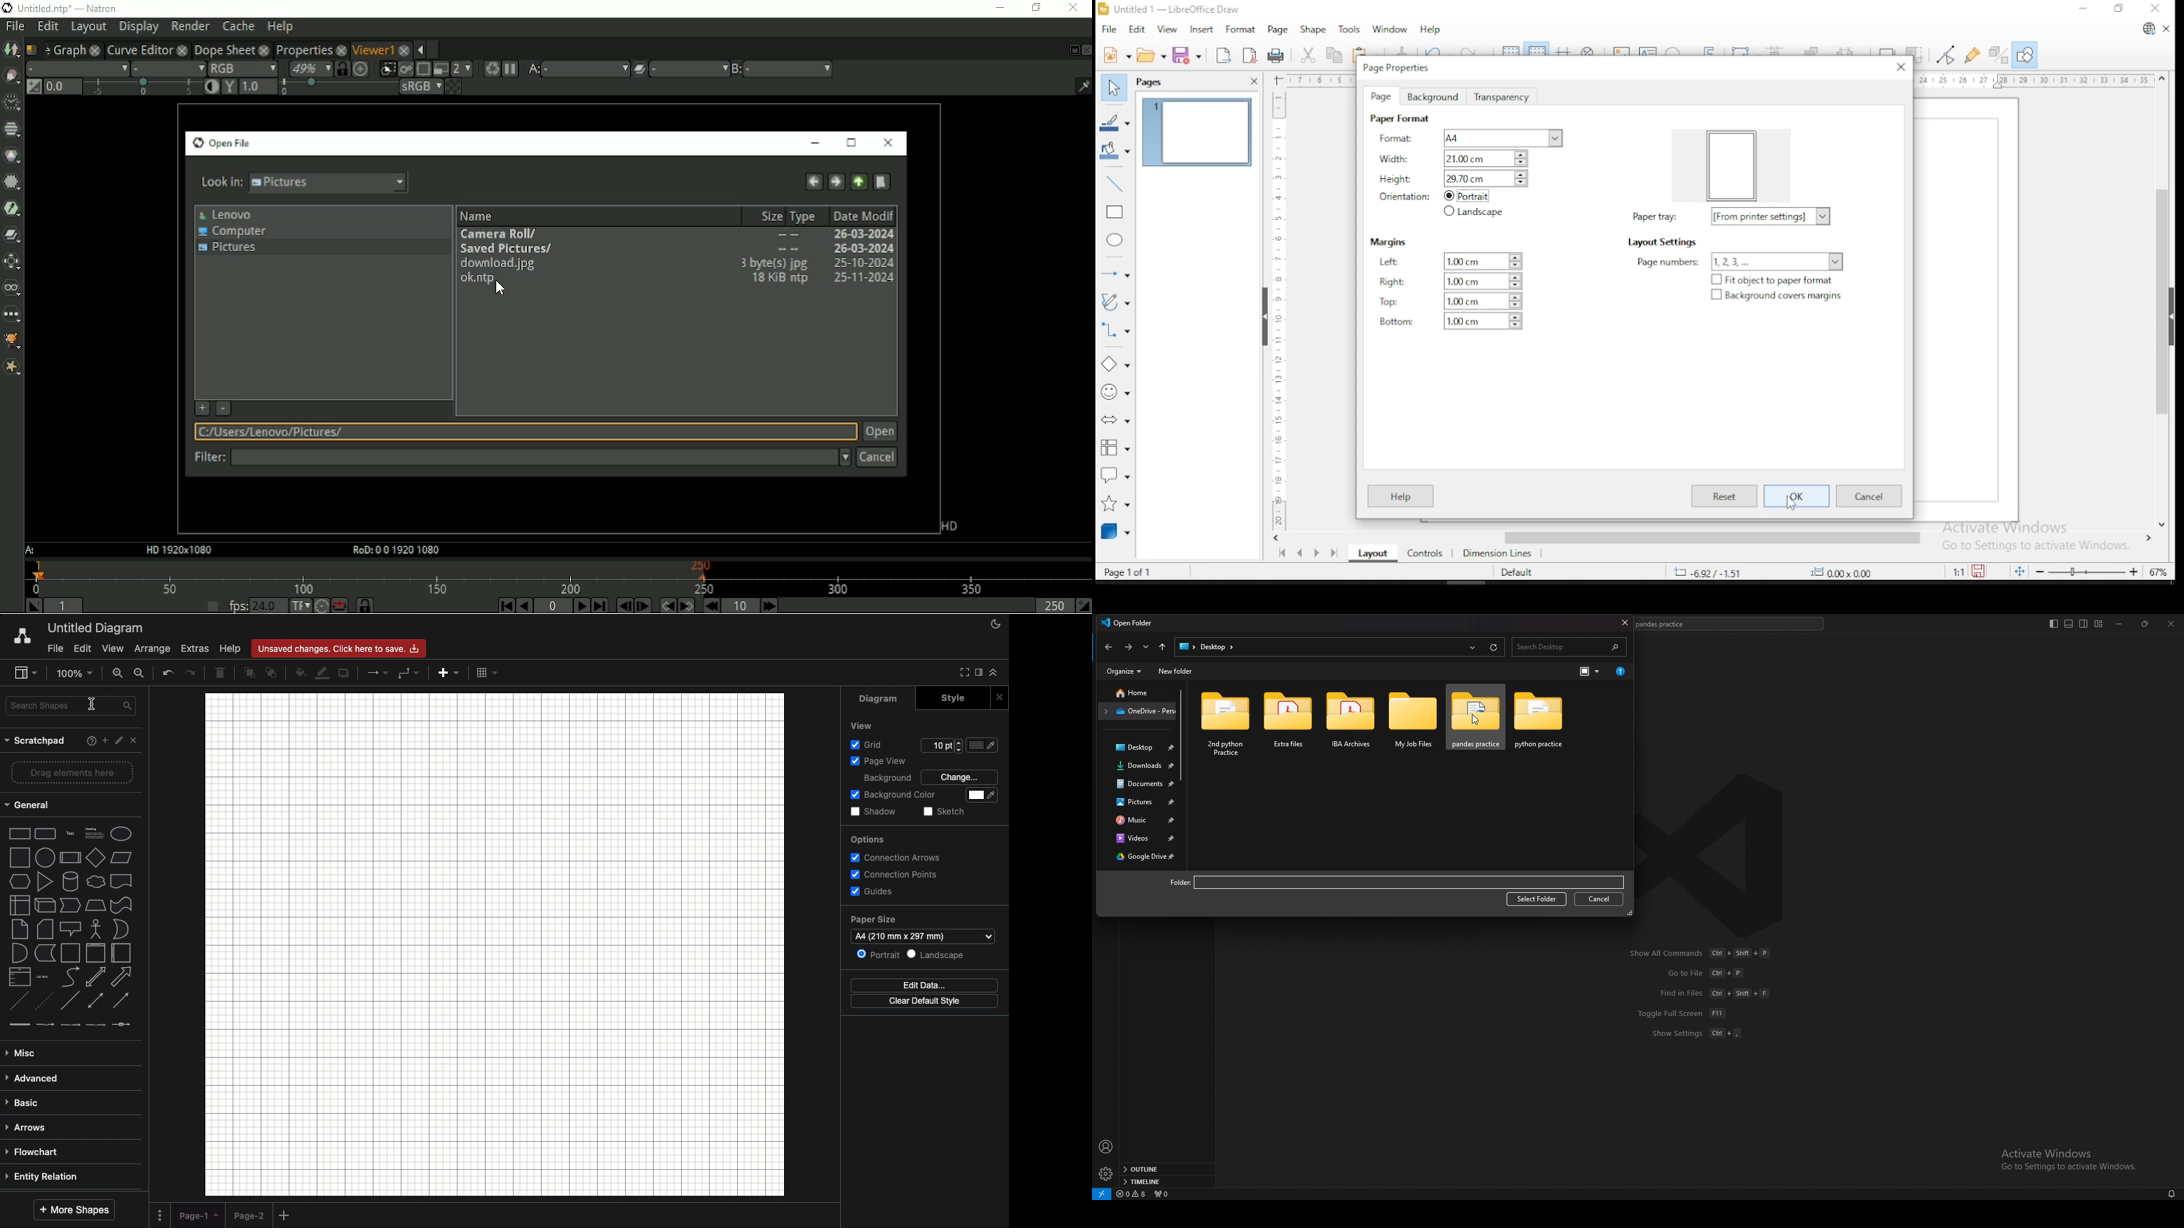 This screenshot has width=2184, height=1232. I want to click on 2nd python practice, so click(1224, 721).